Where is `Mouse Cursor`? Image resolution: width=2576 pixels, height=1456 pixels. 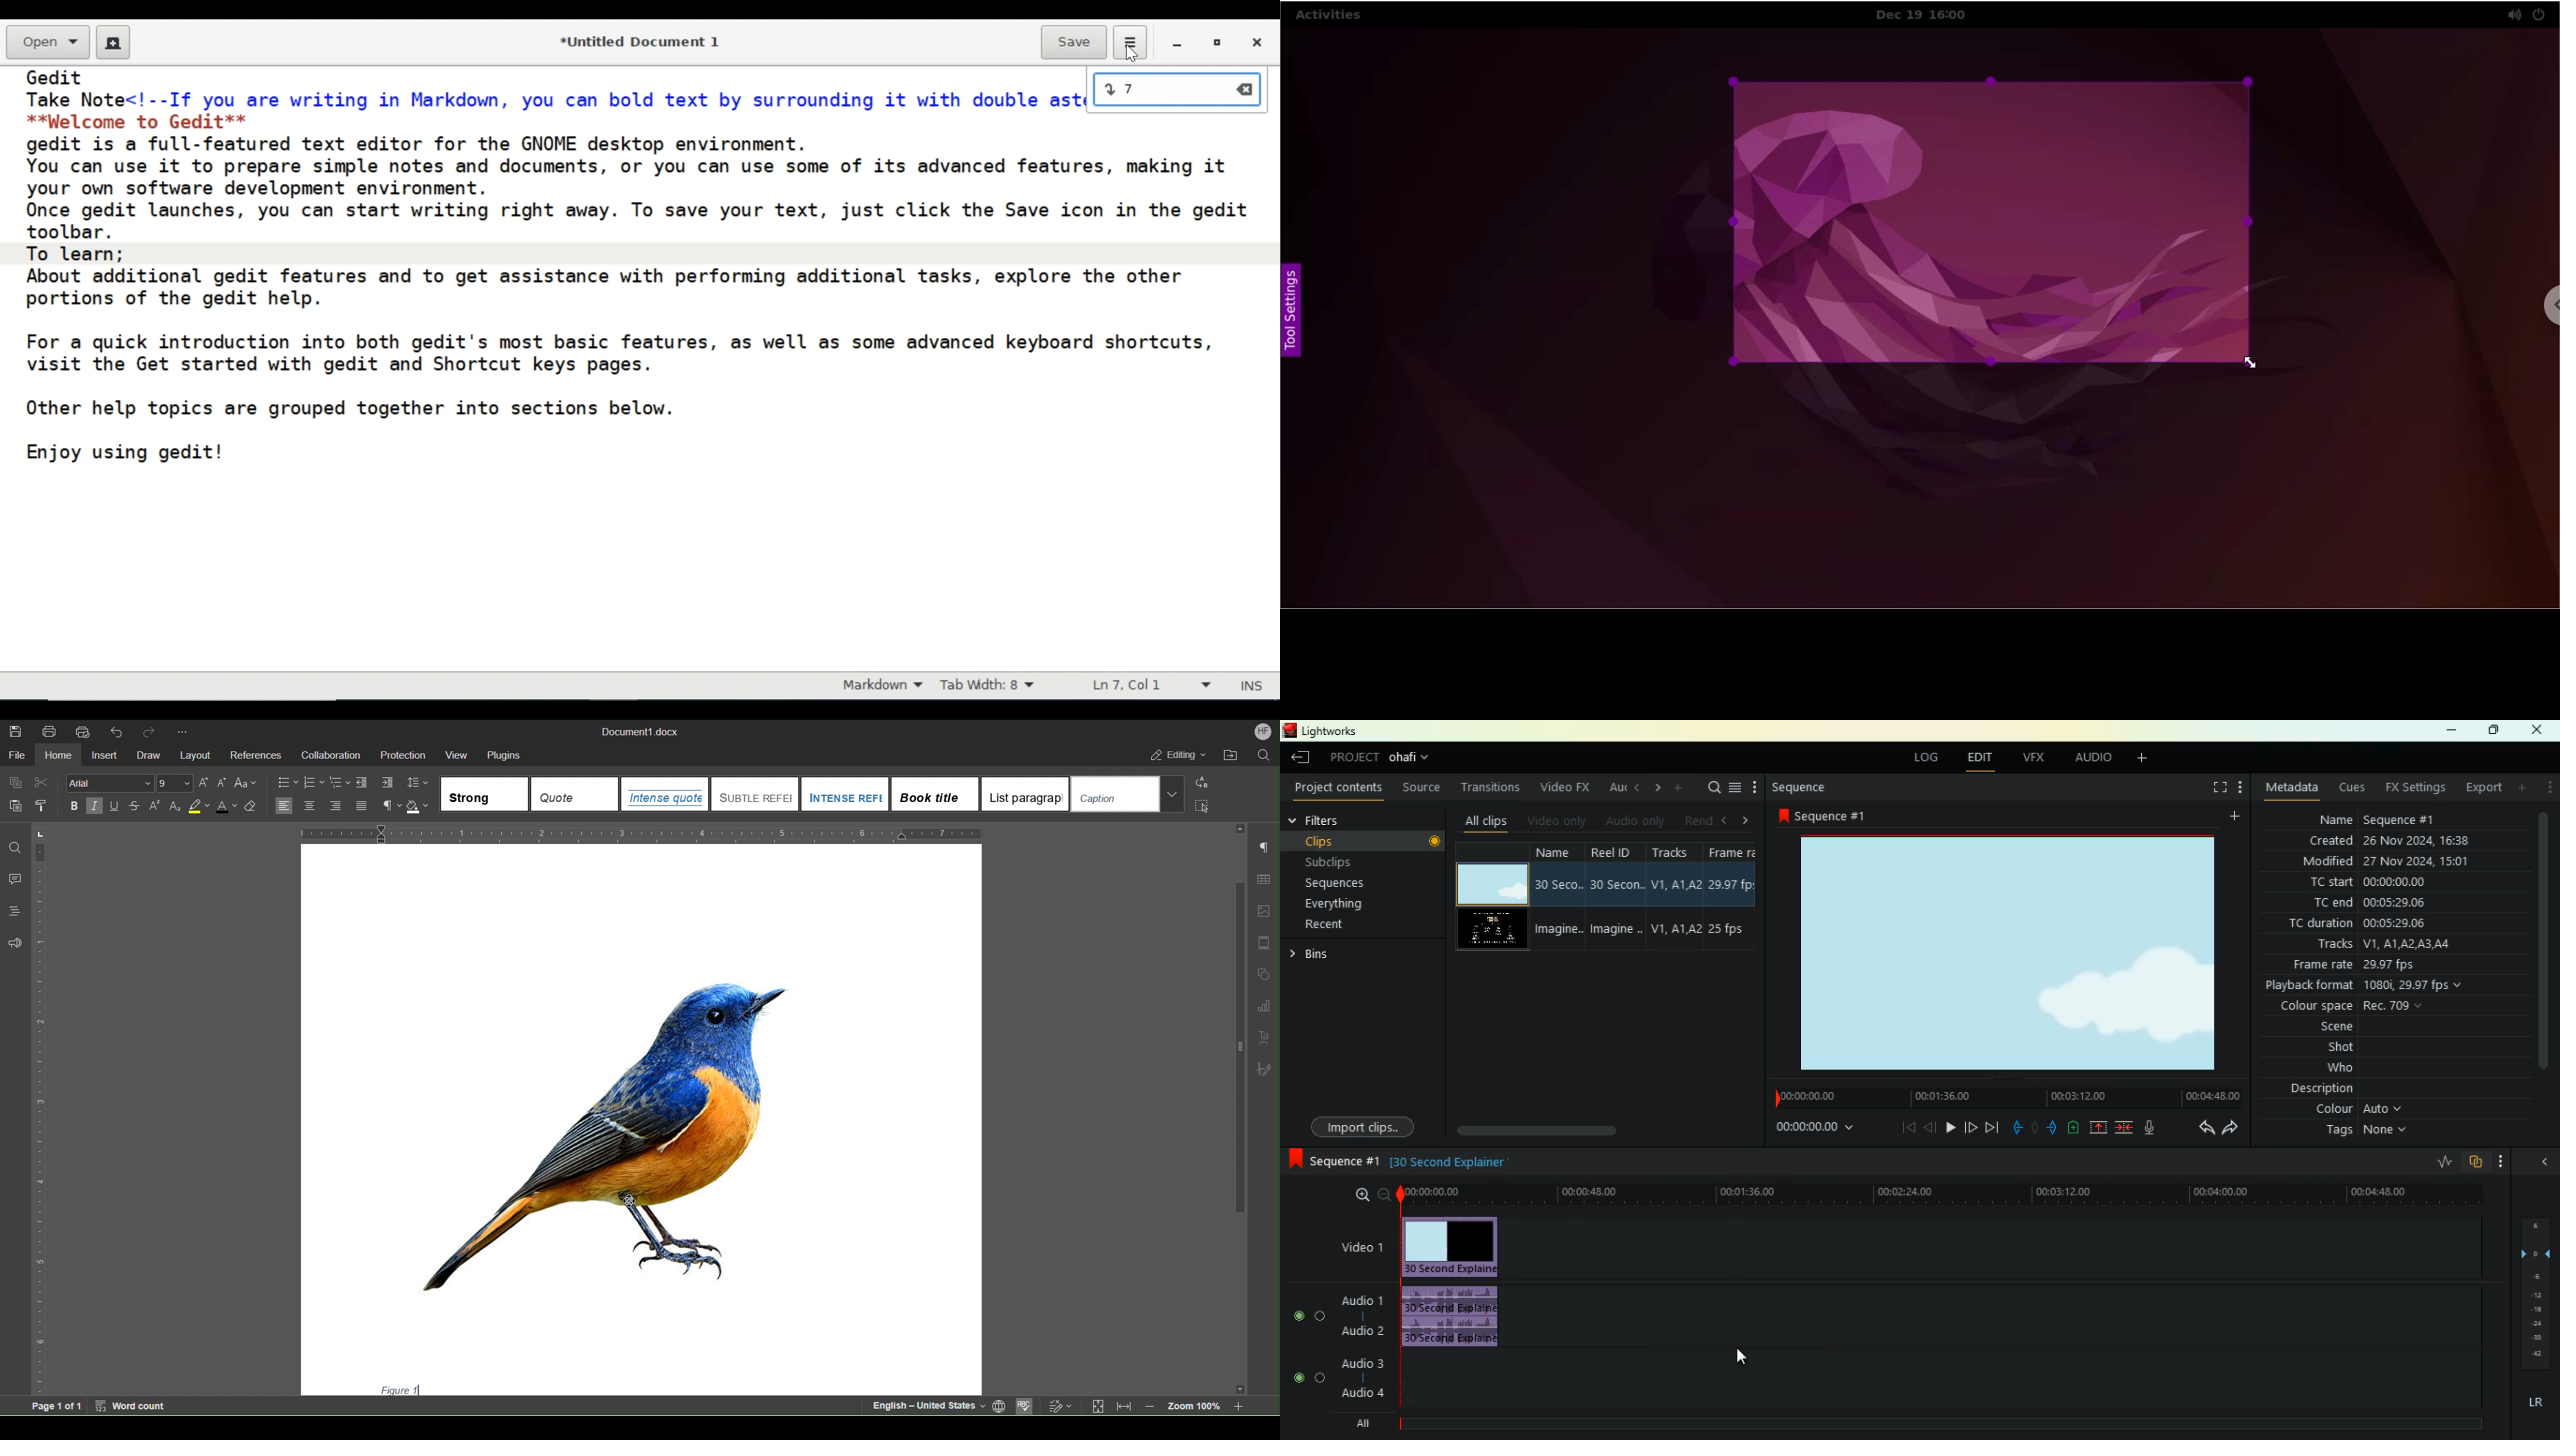 Mouse Cursor is located at coordinates (1742, 1359).